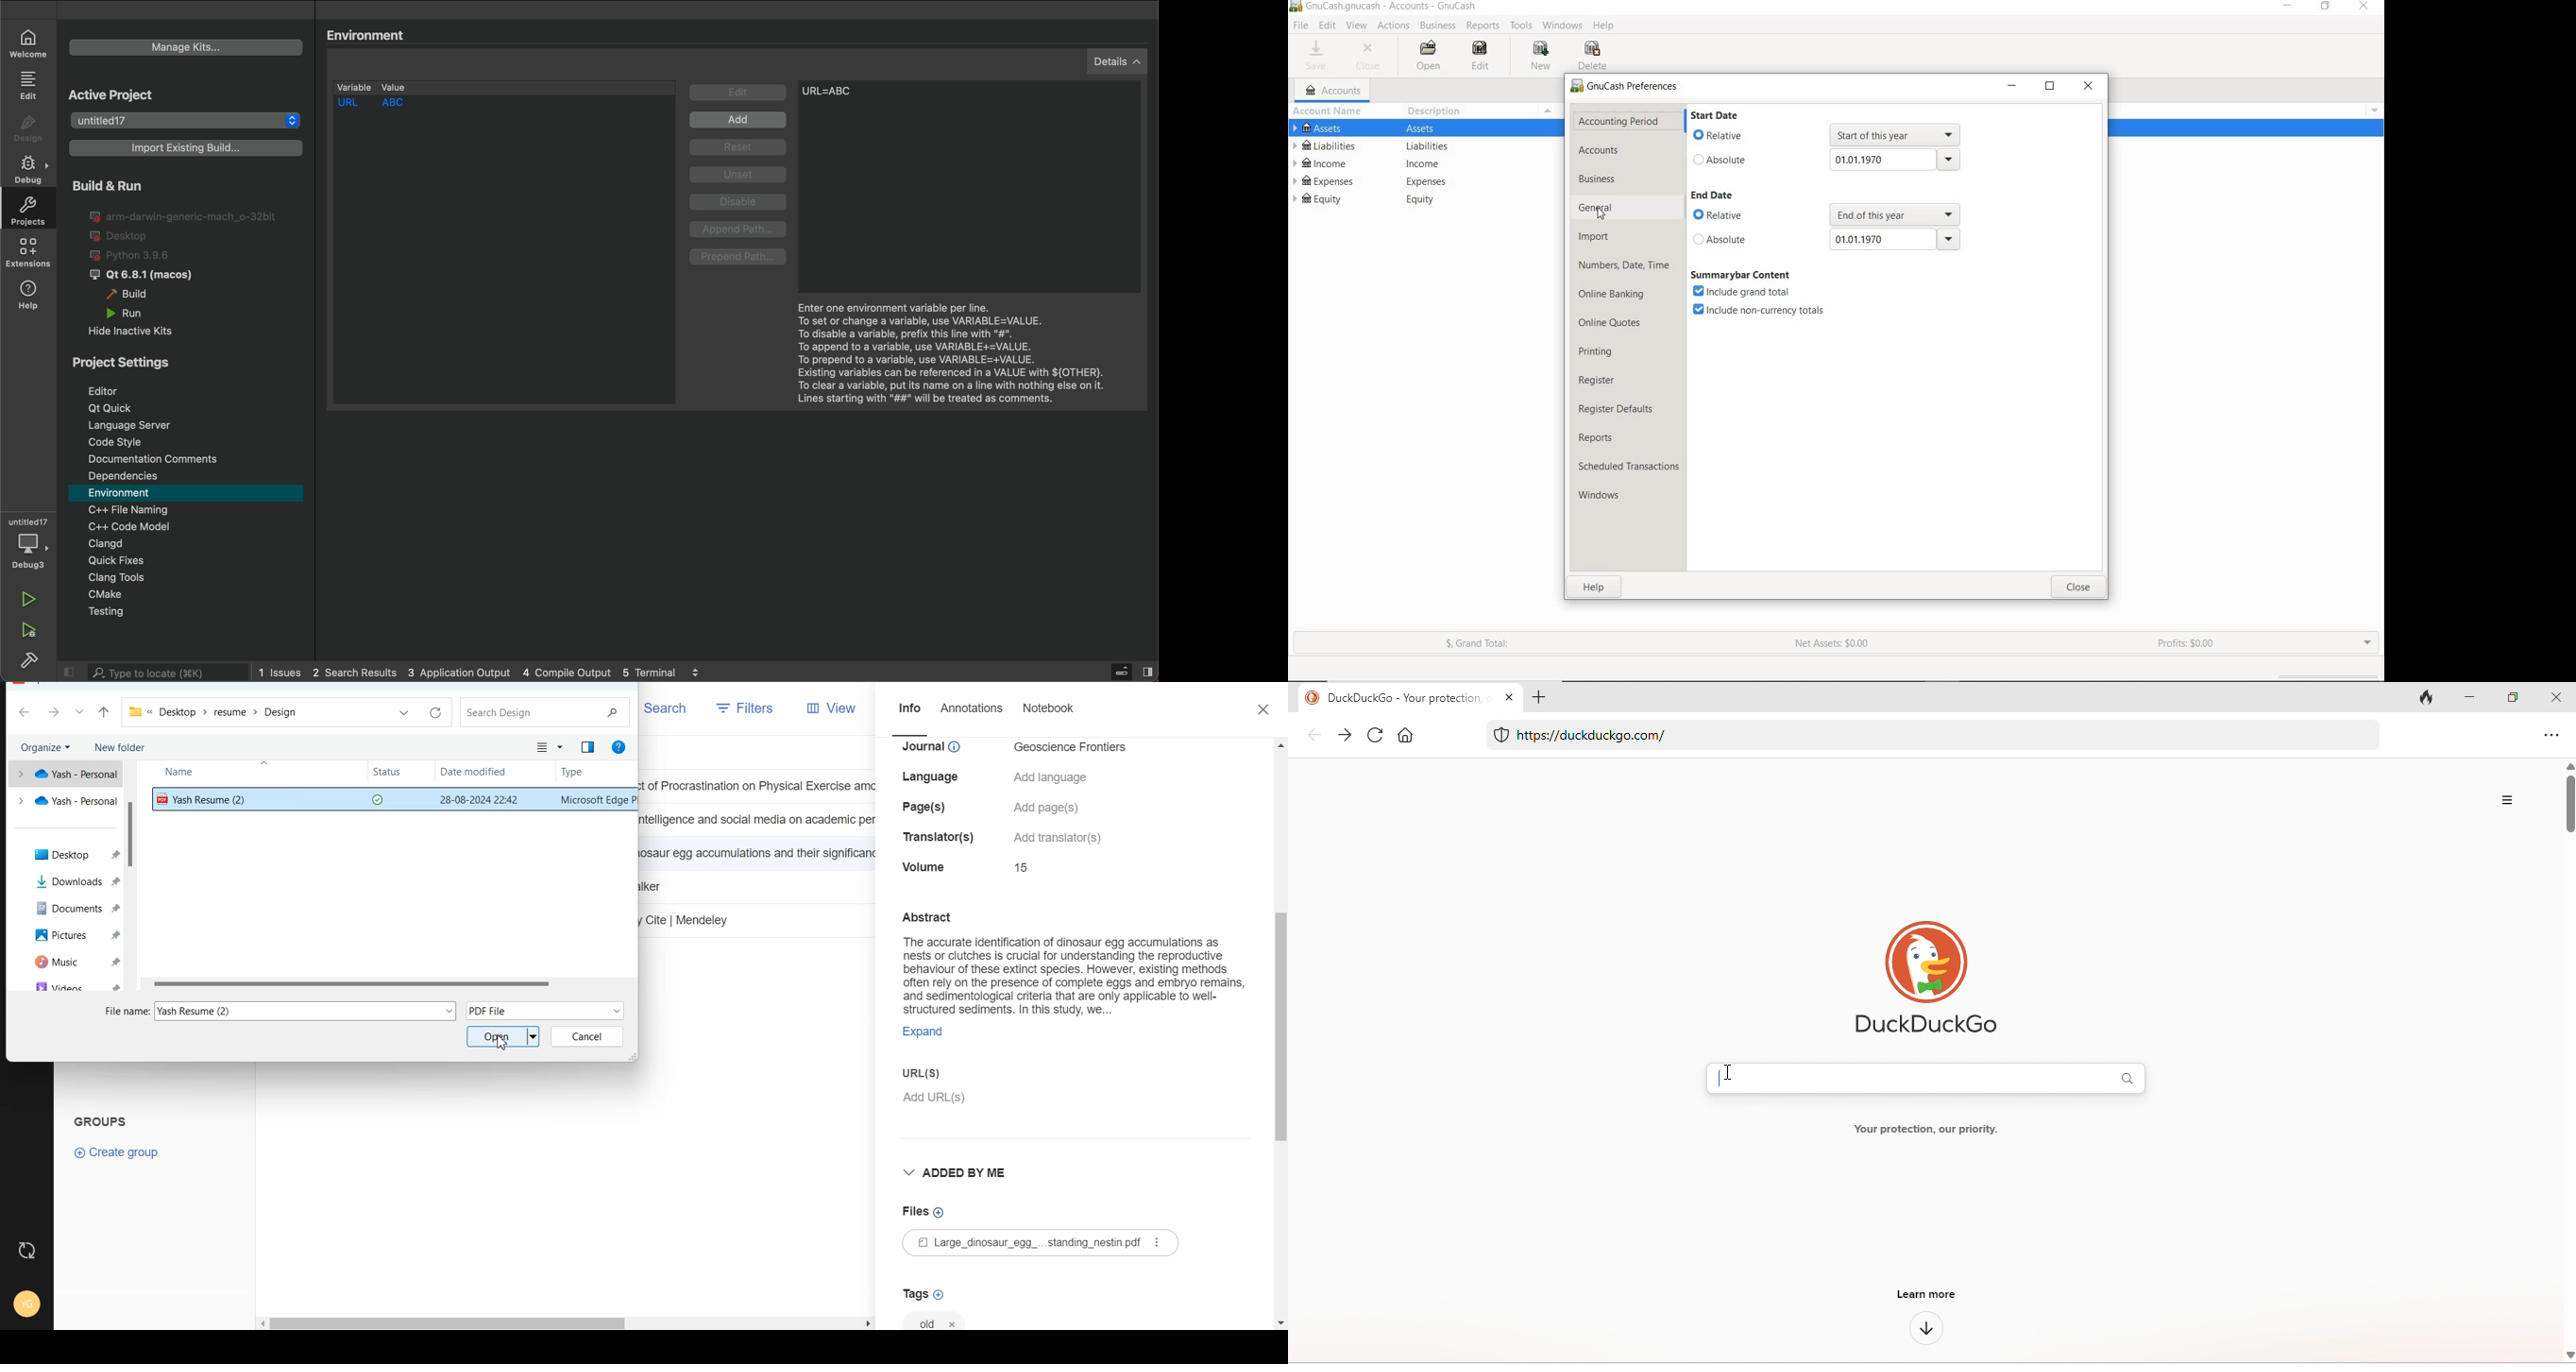  I want to click on Qt Quick, so click(193, 408).